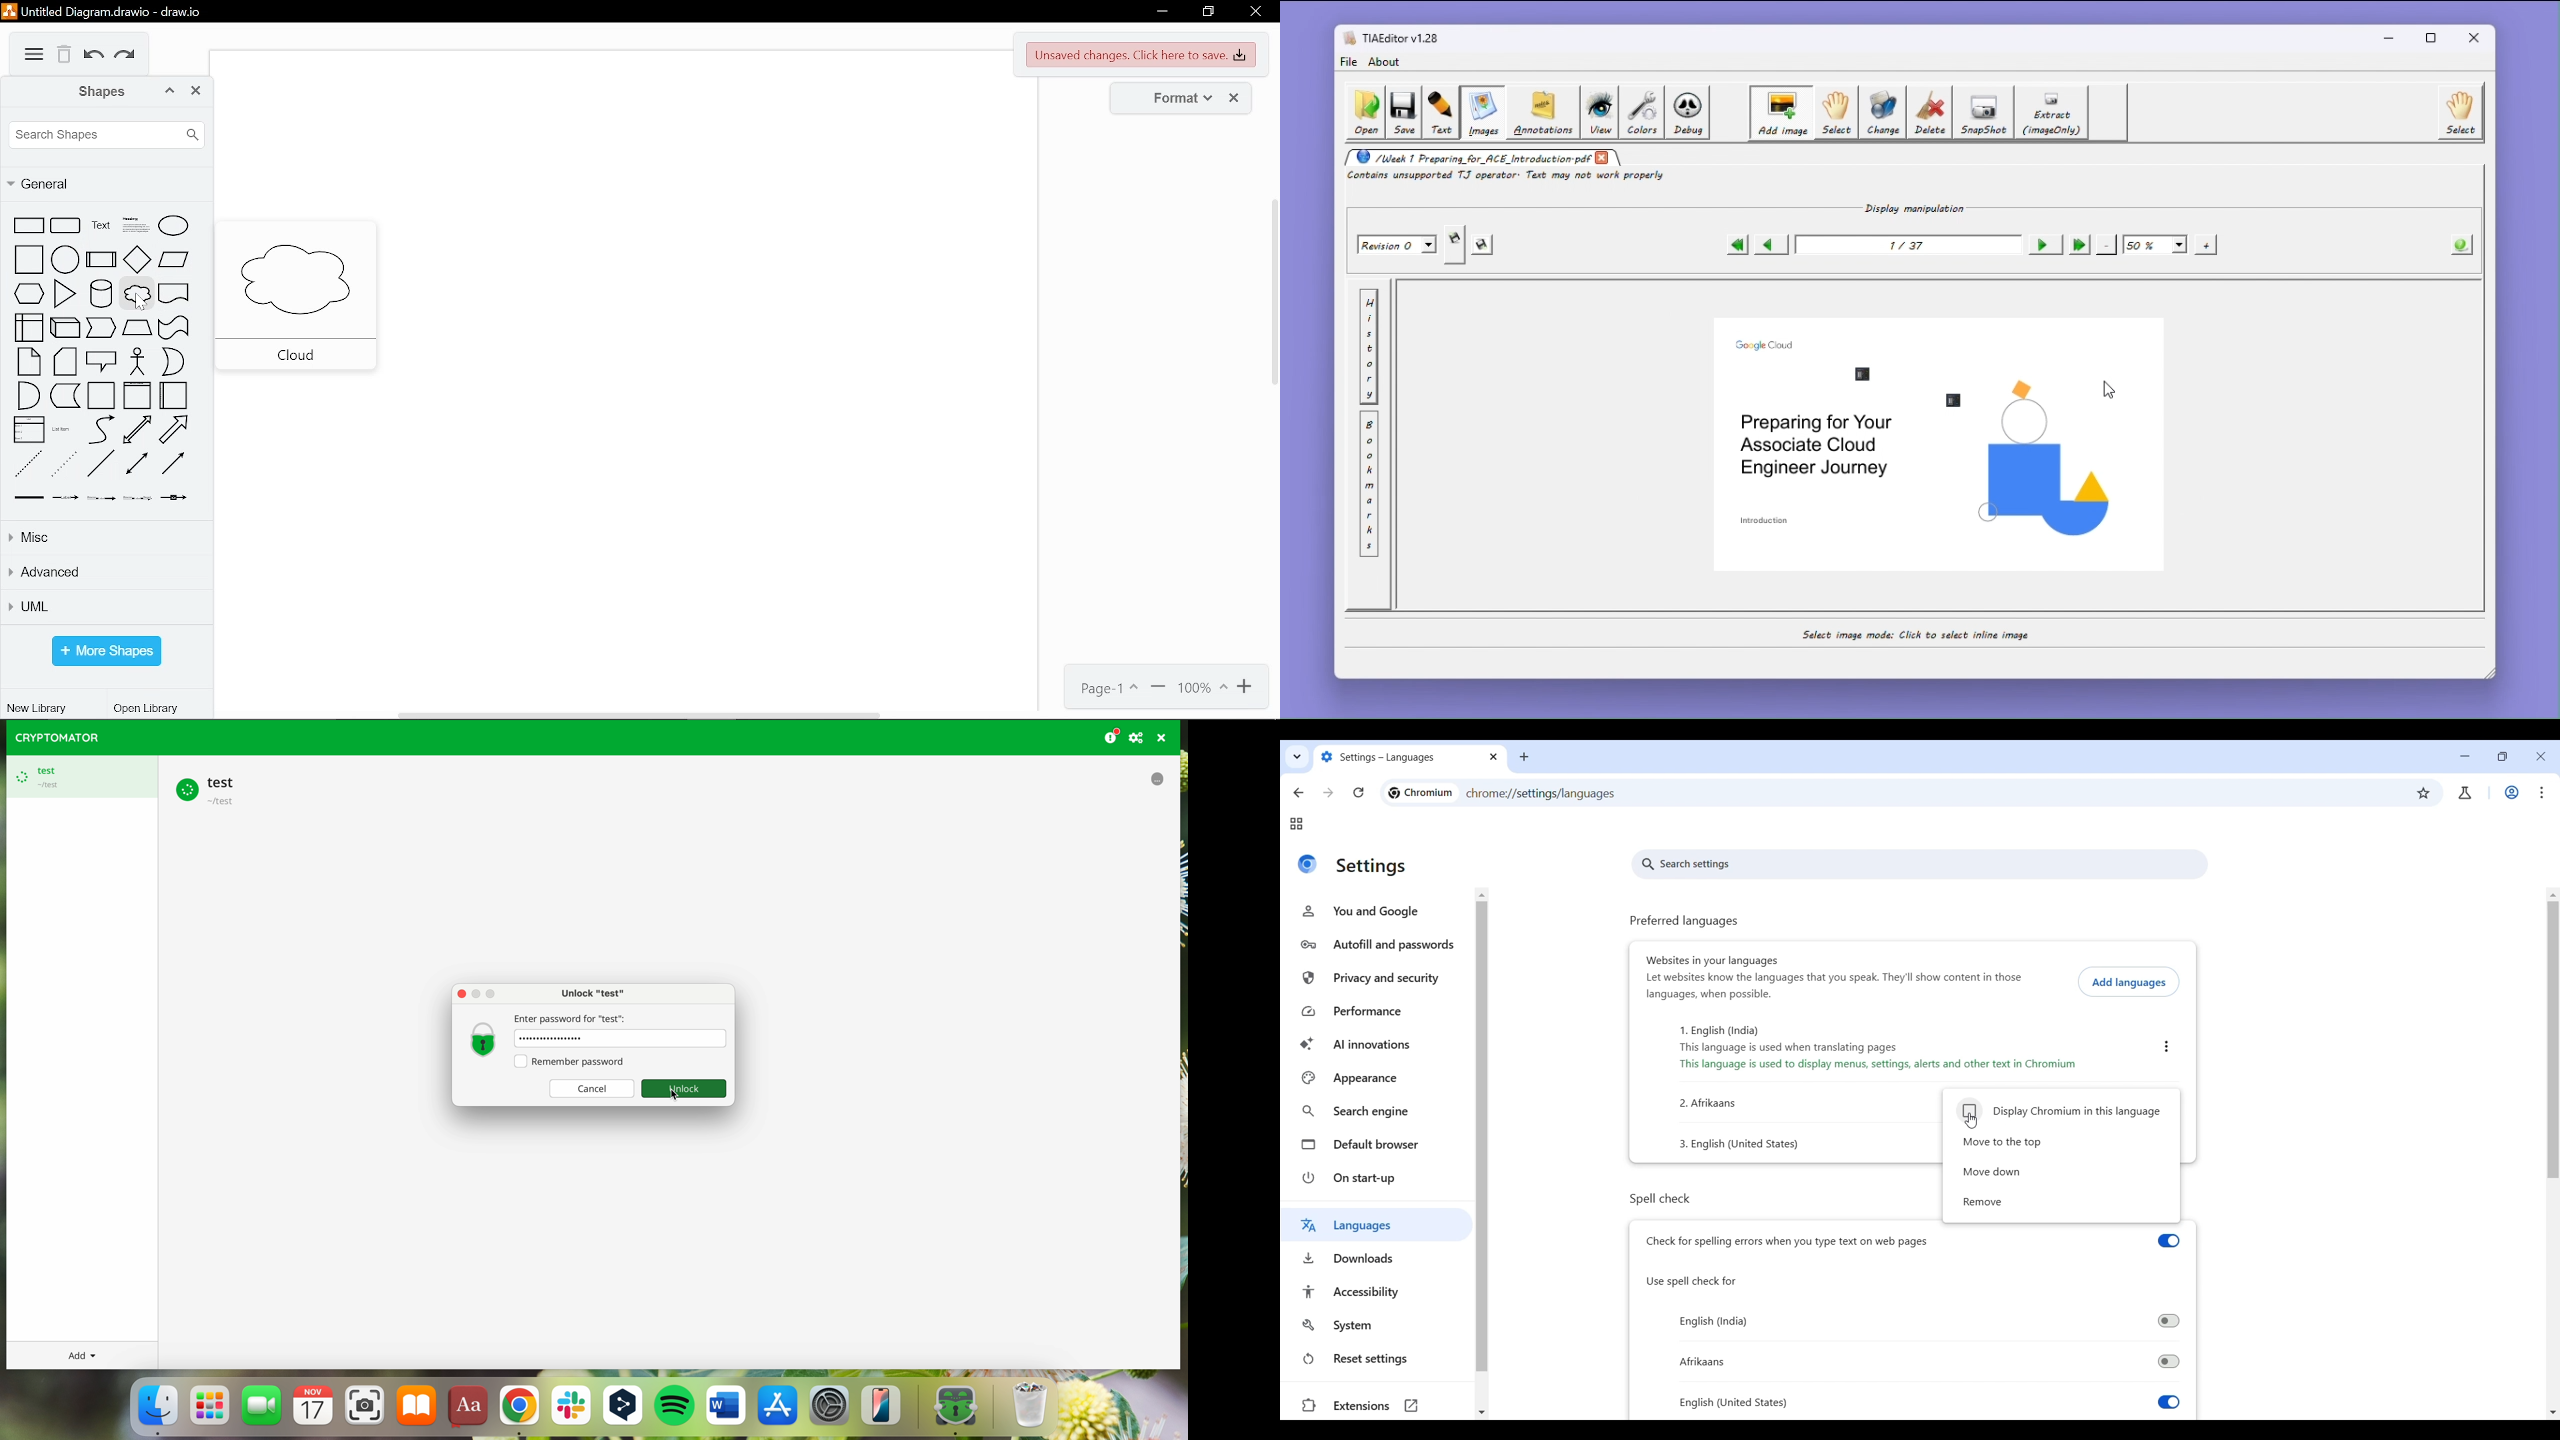  I want to click on vertical container, so click(138, 396).